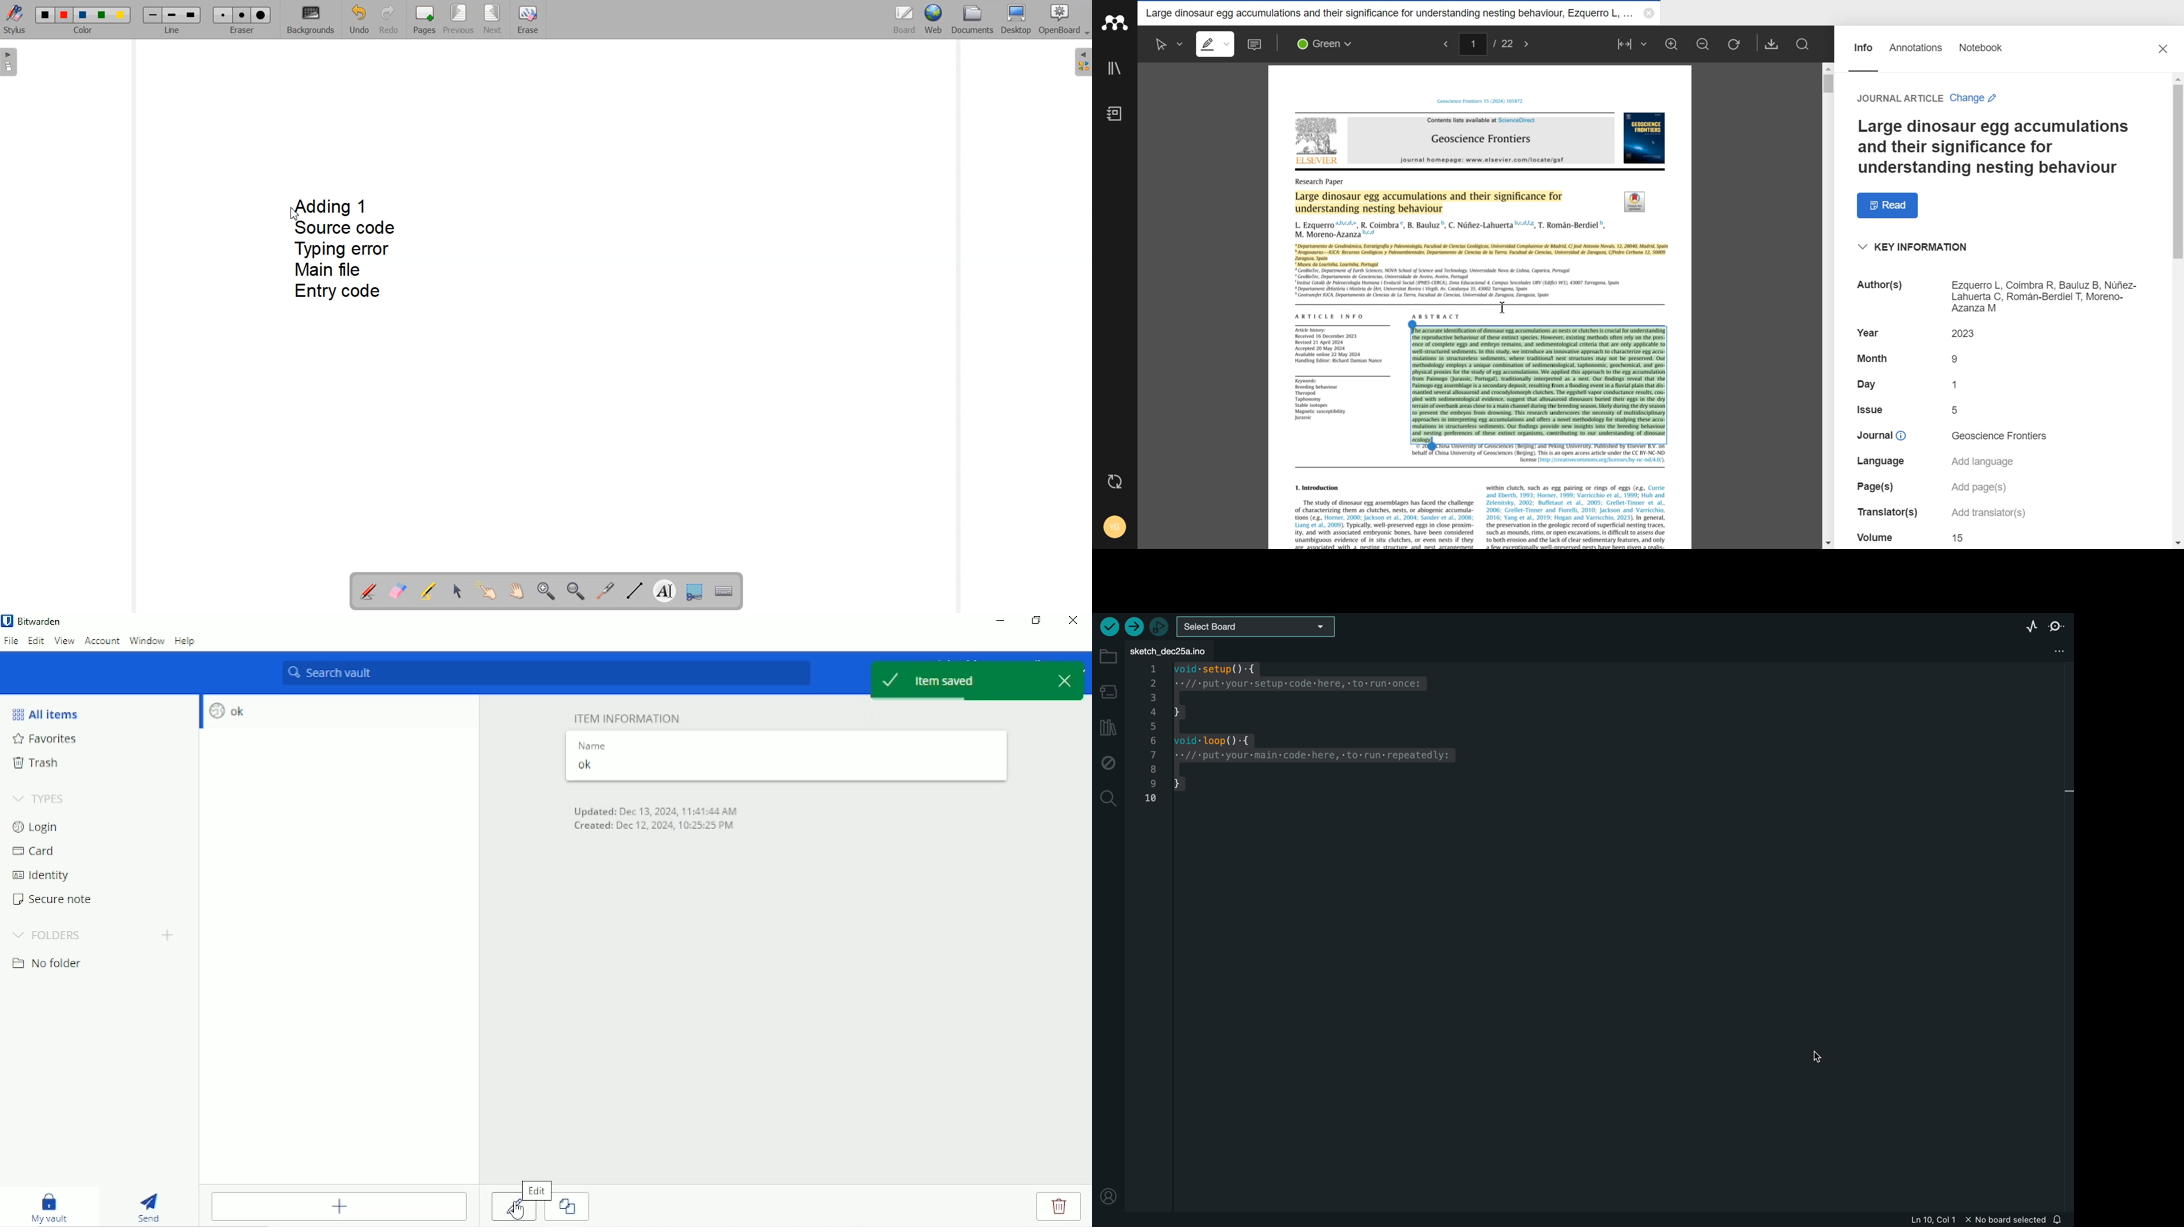 The image size is (2184, 1232). Describe the element at coordinates (1876, 536) in the screenshot. I see `Filetext` at that location.